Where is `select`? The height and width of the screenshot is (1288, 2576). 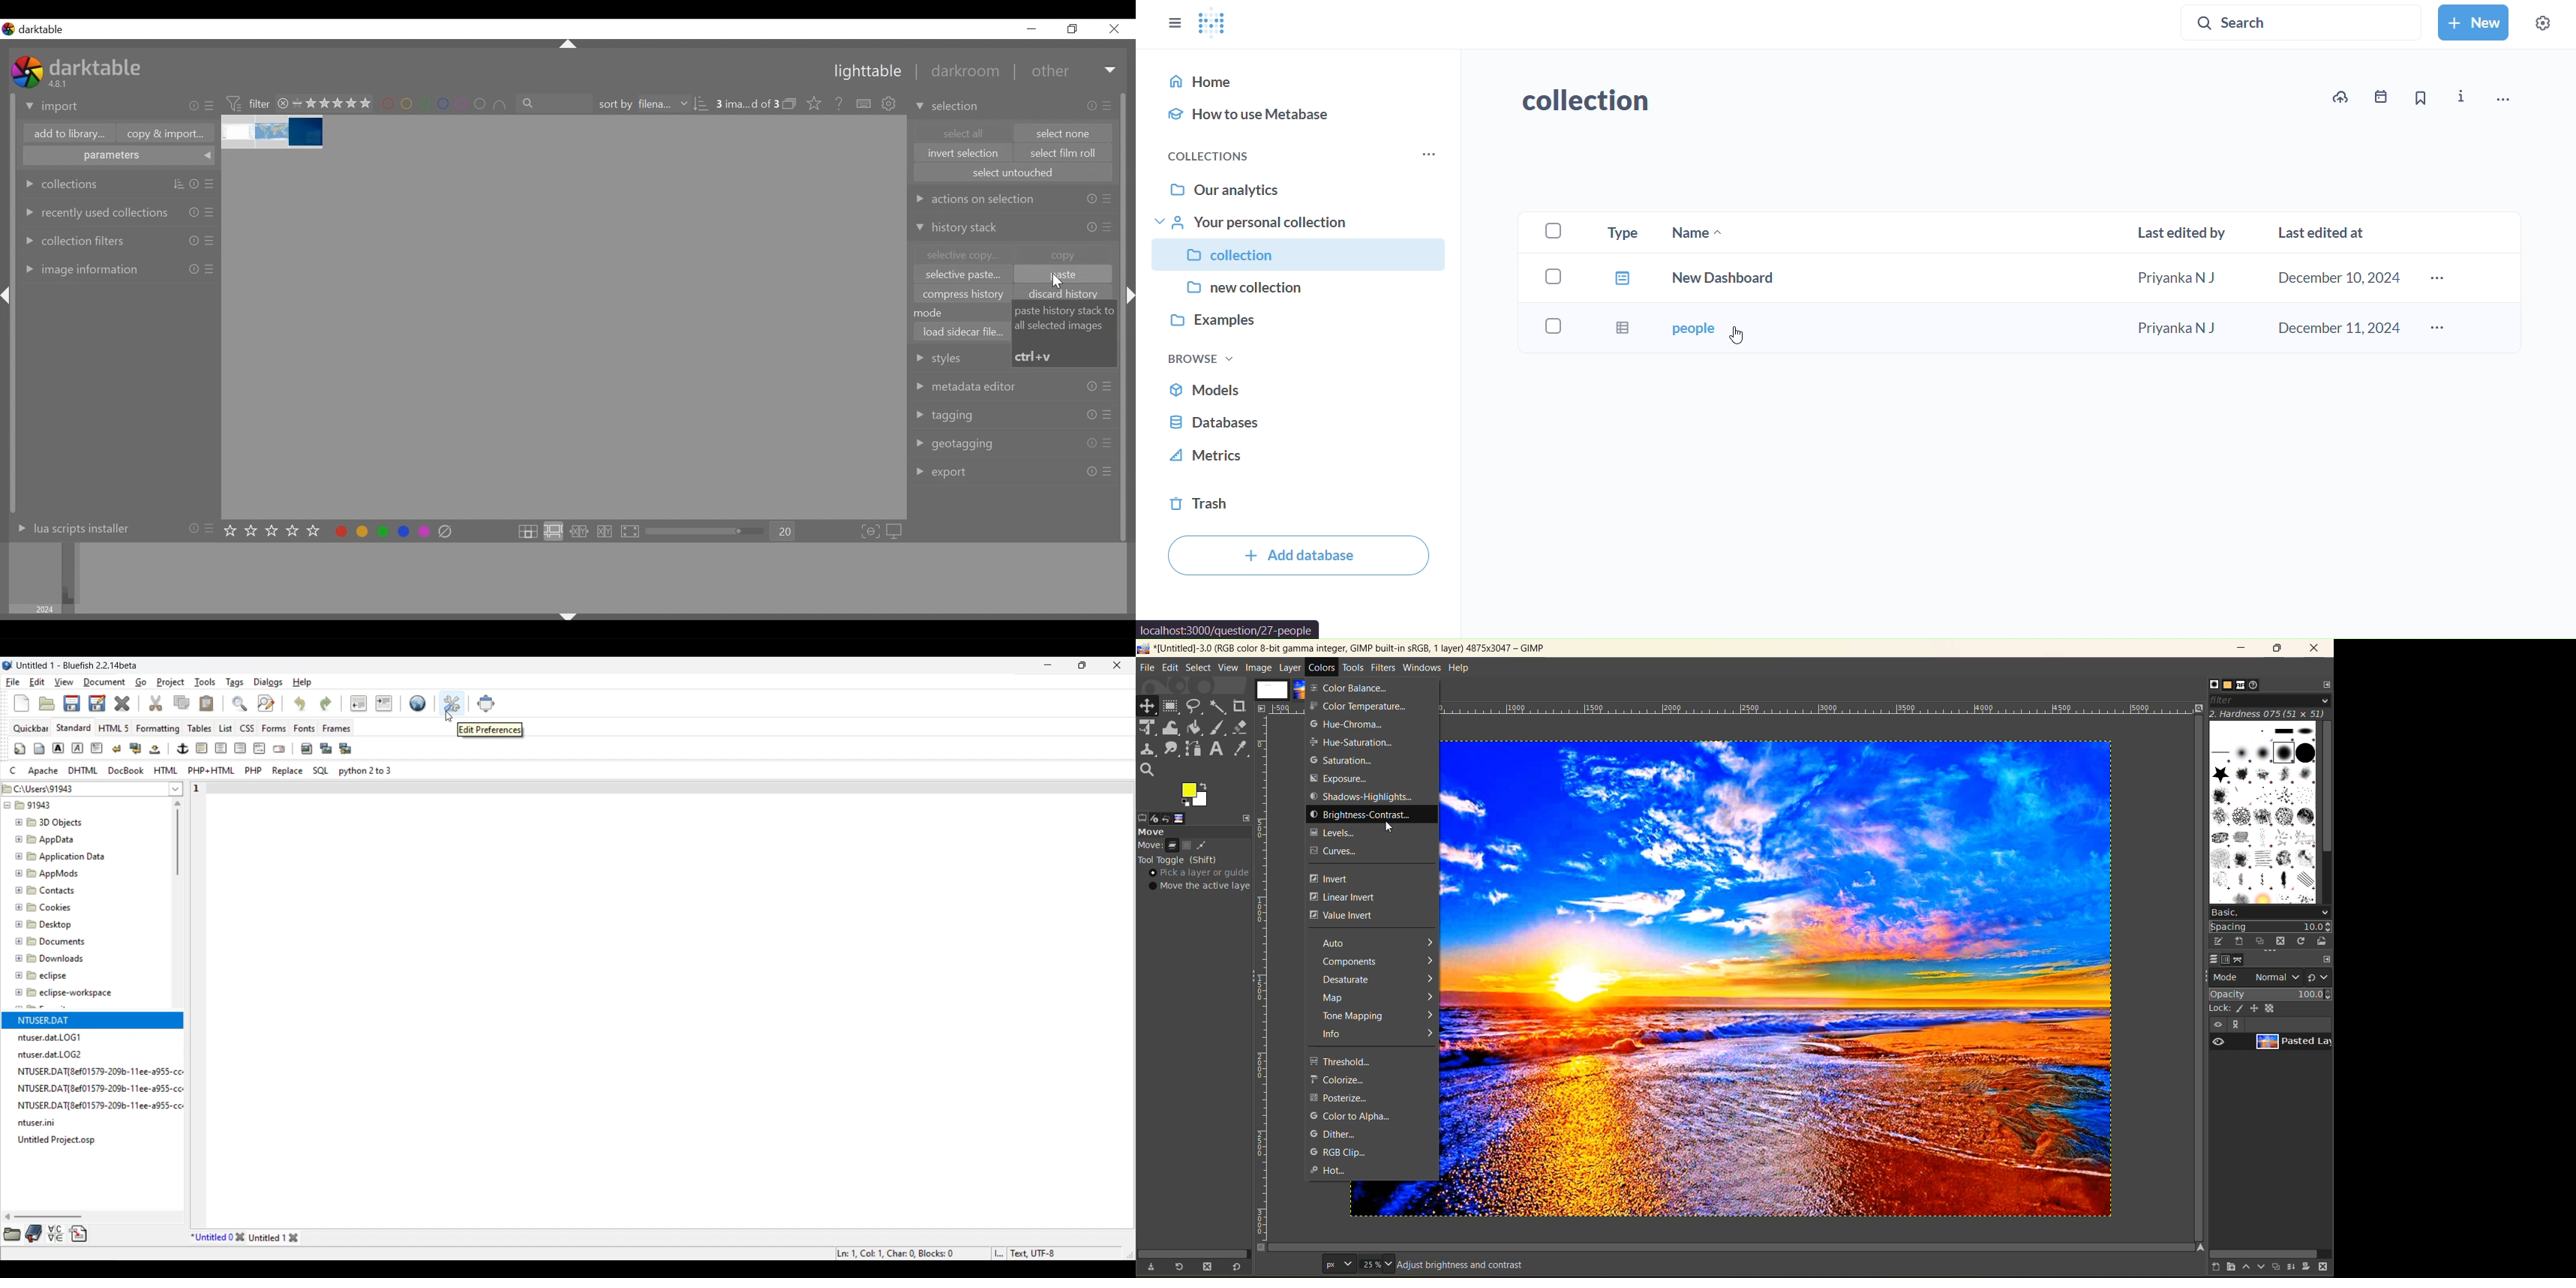 select is located at coordinates (1200, 668).